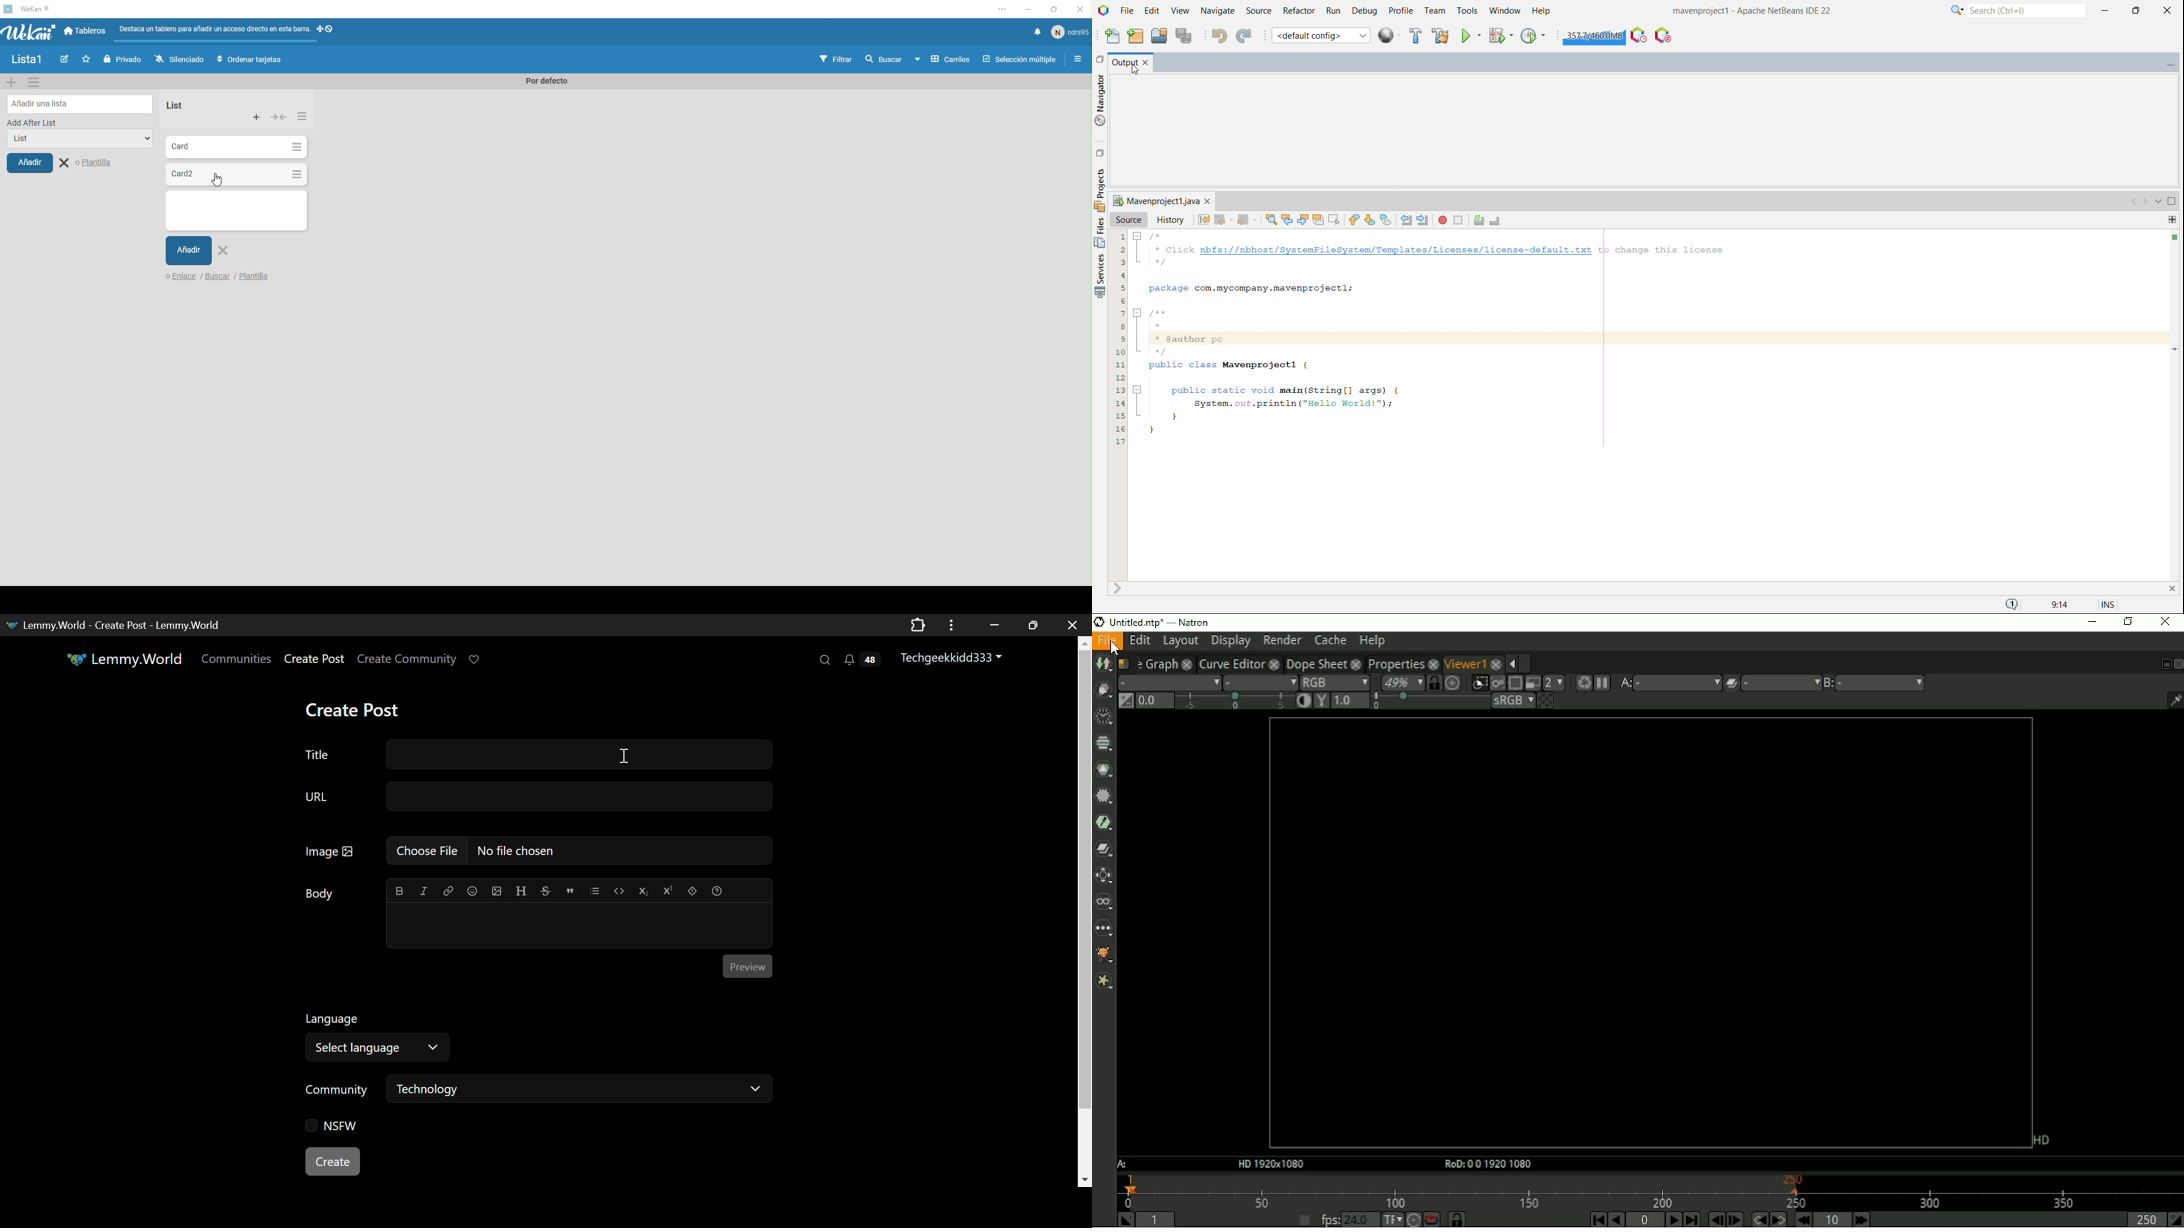 This screenshot has height=1232, width=2184. Describe the element at coordinates (238, 660) in the screenshot. I see `Communities` at that location.